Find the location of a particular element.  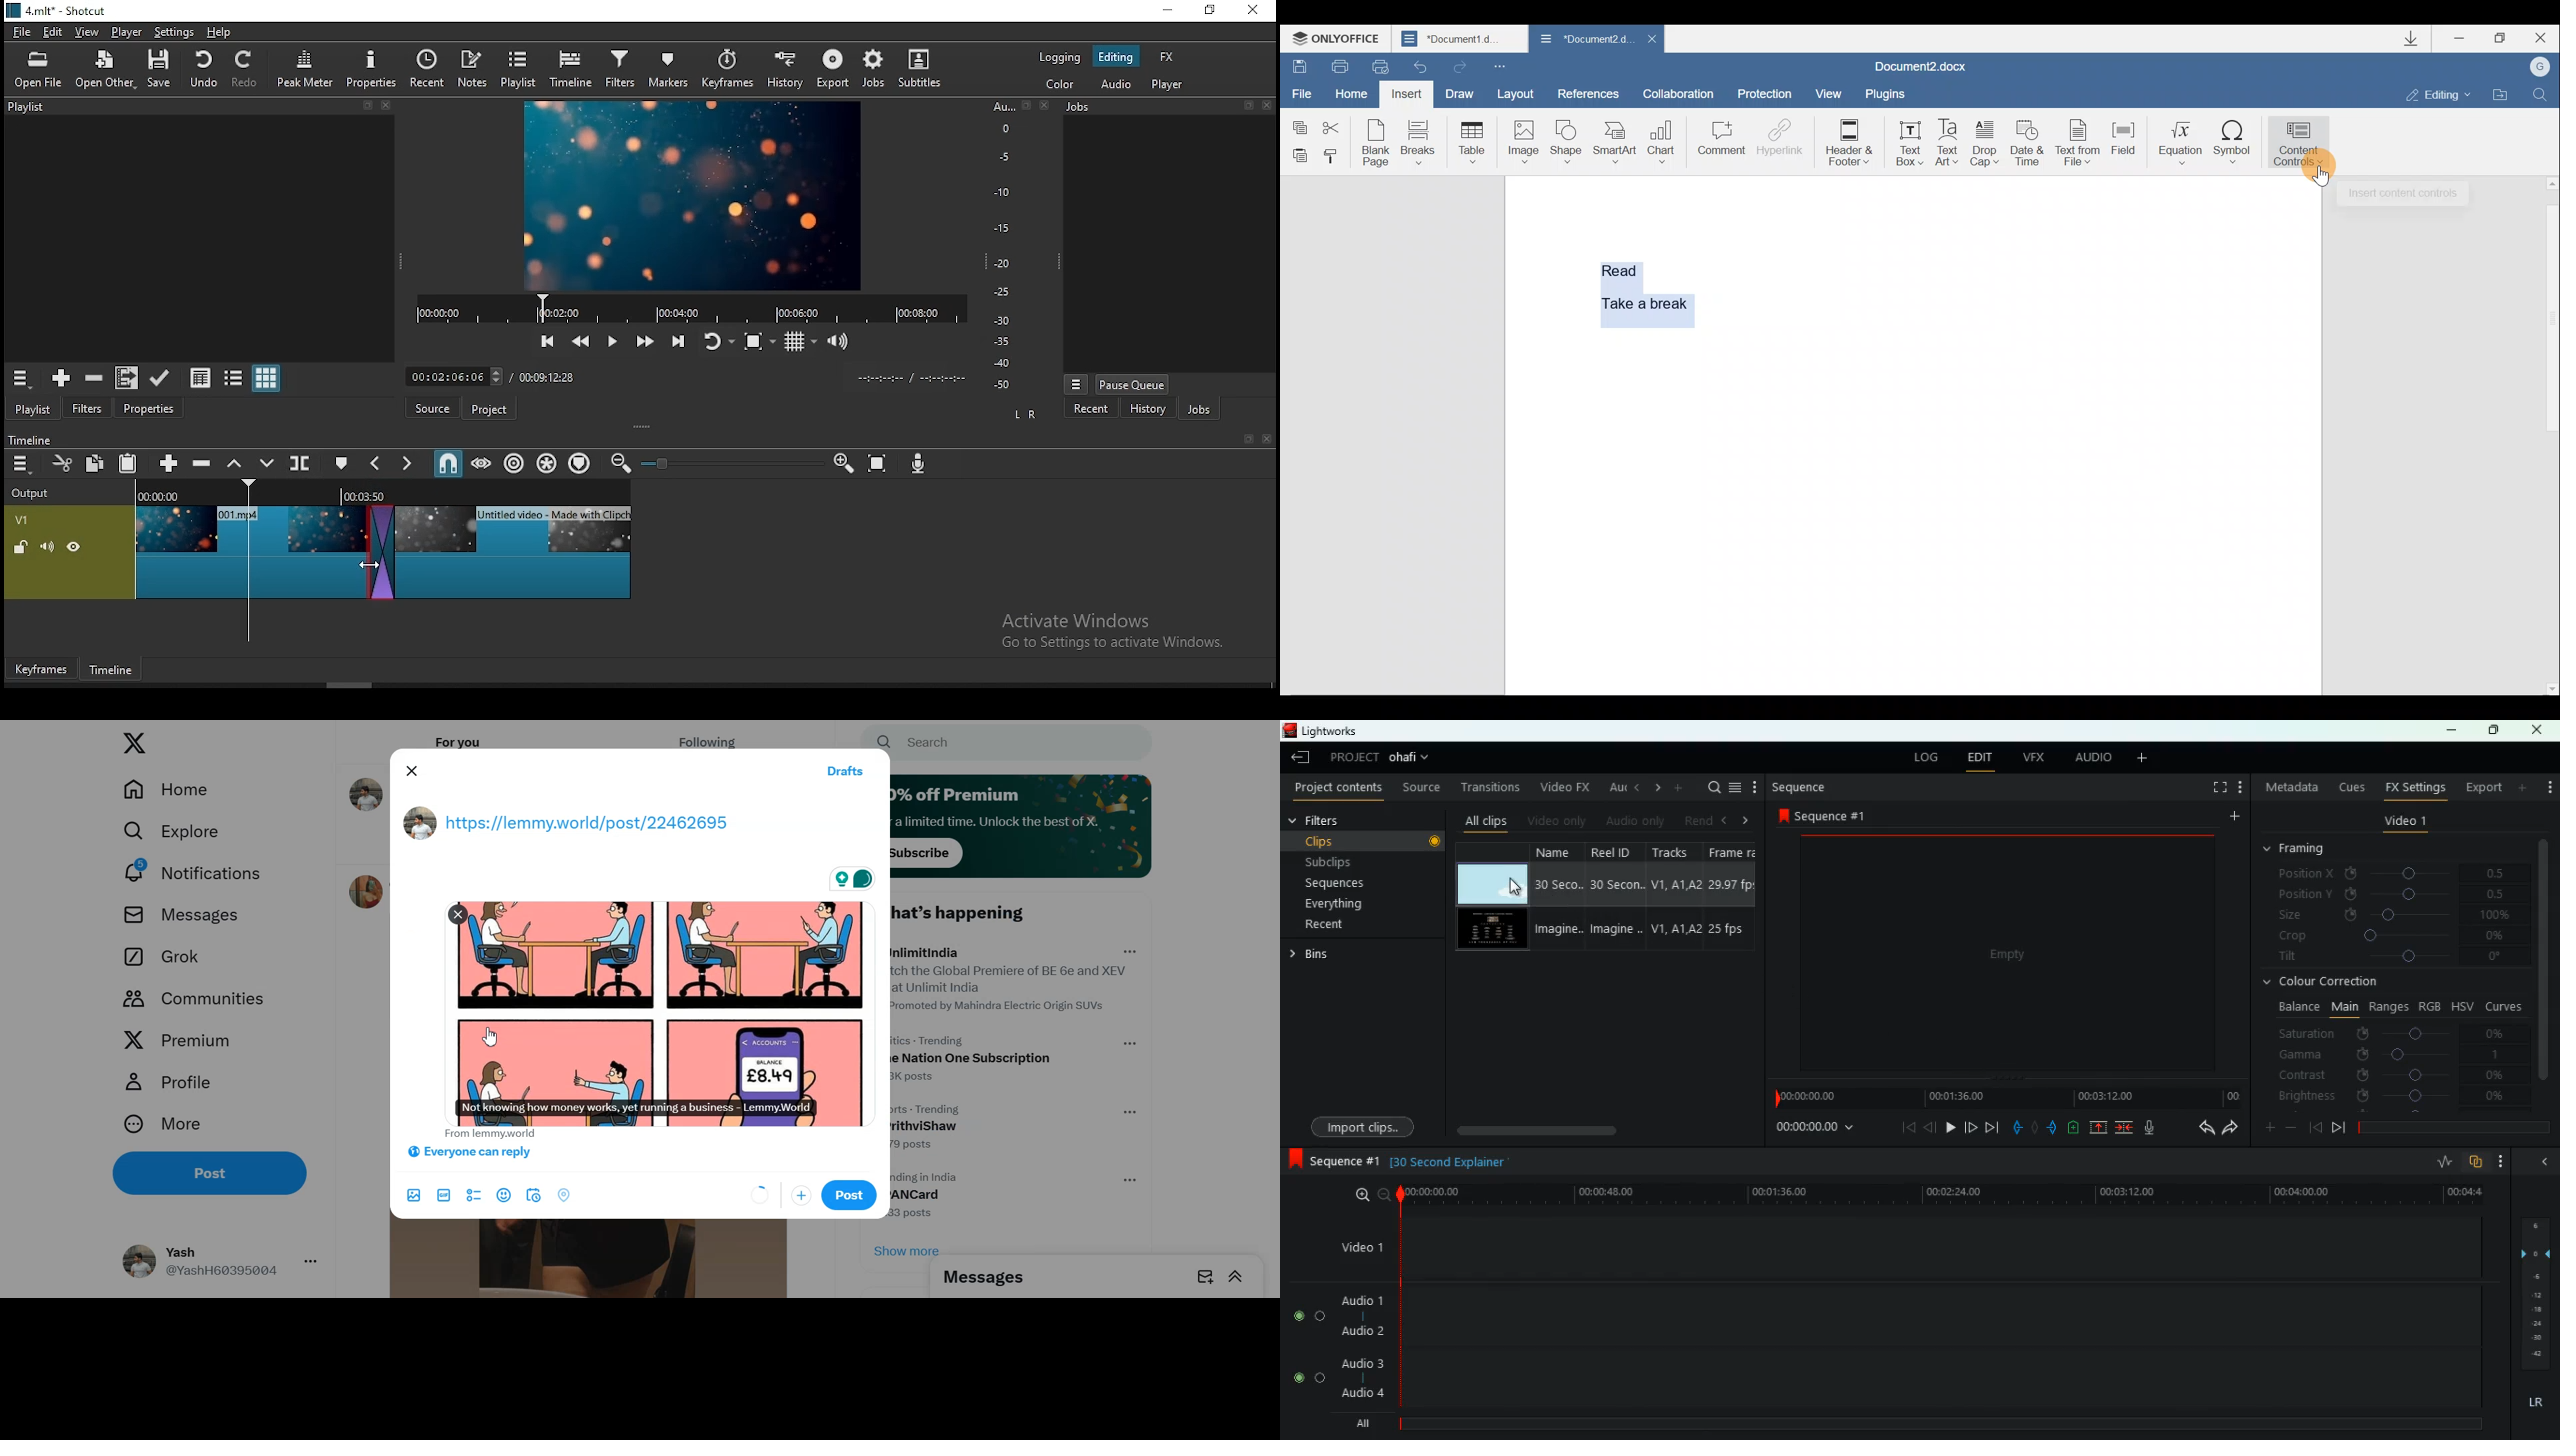

Header & footer is located at coordinates (1853, 143).